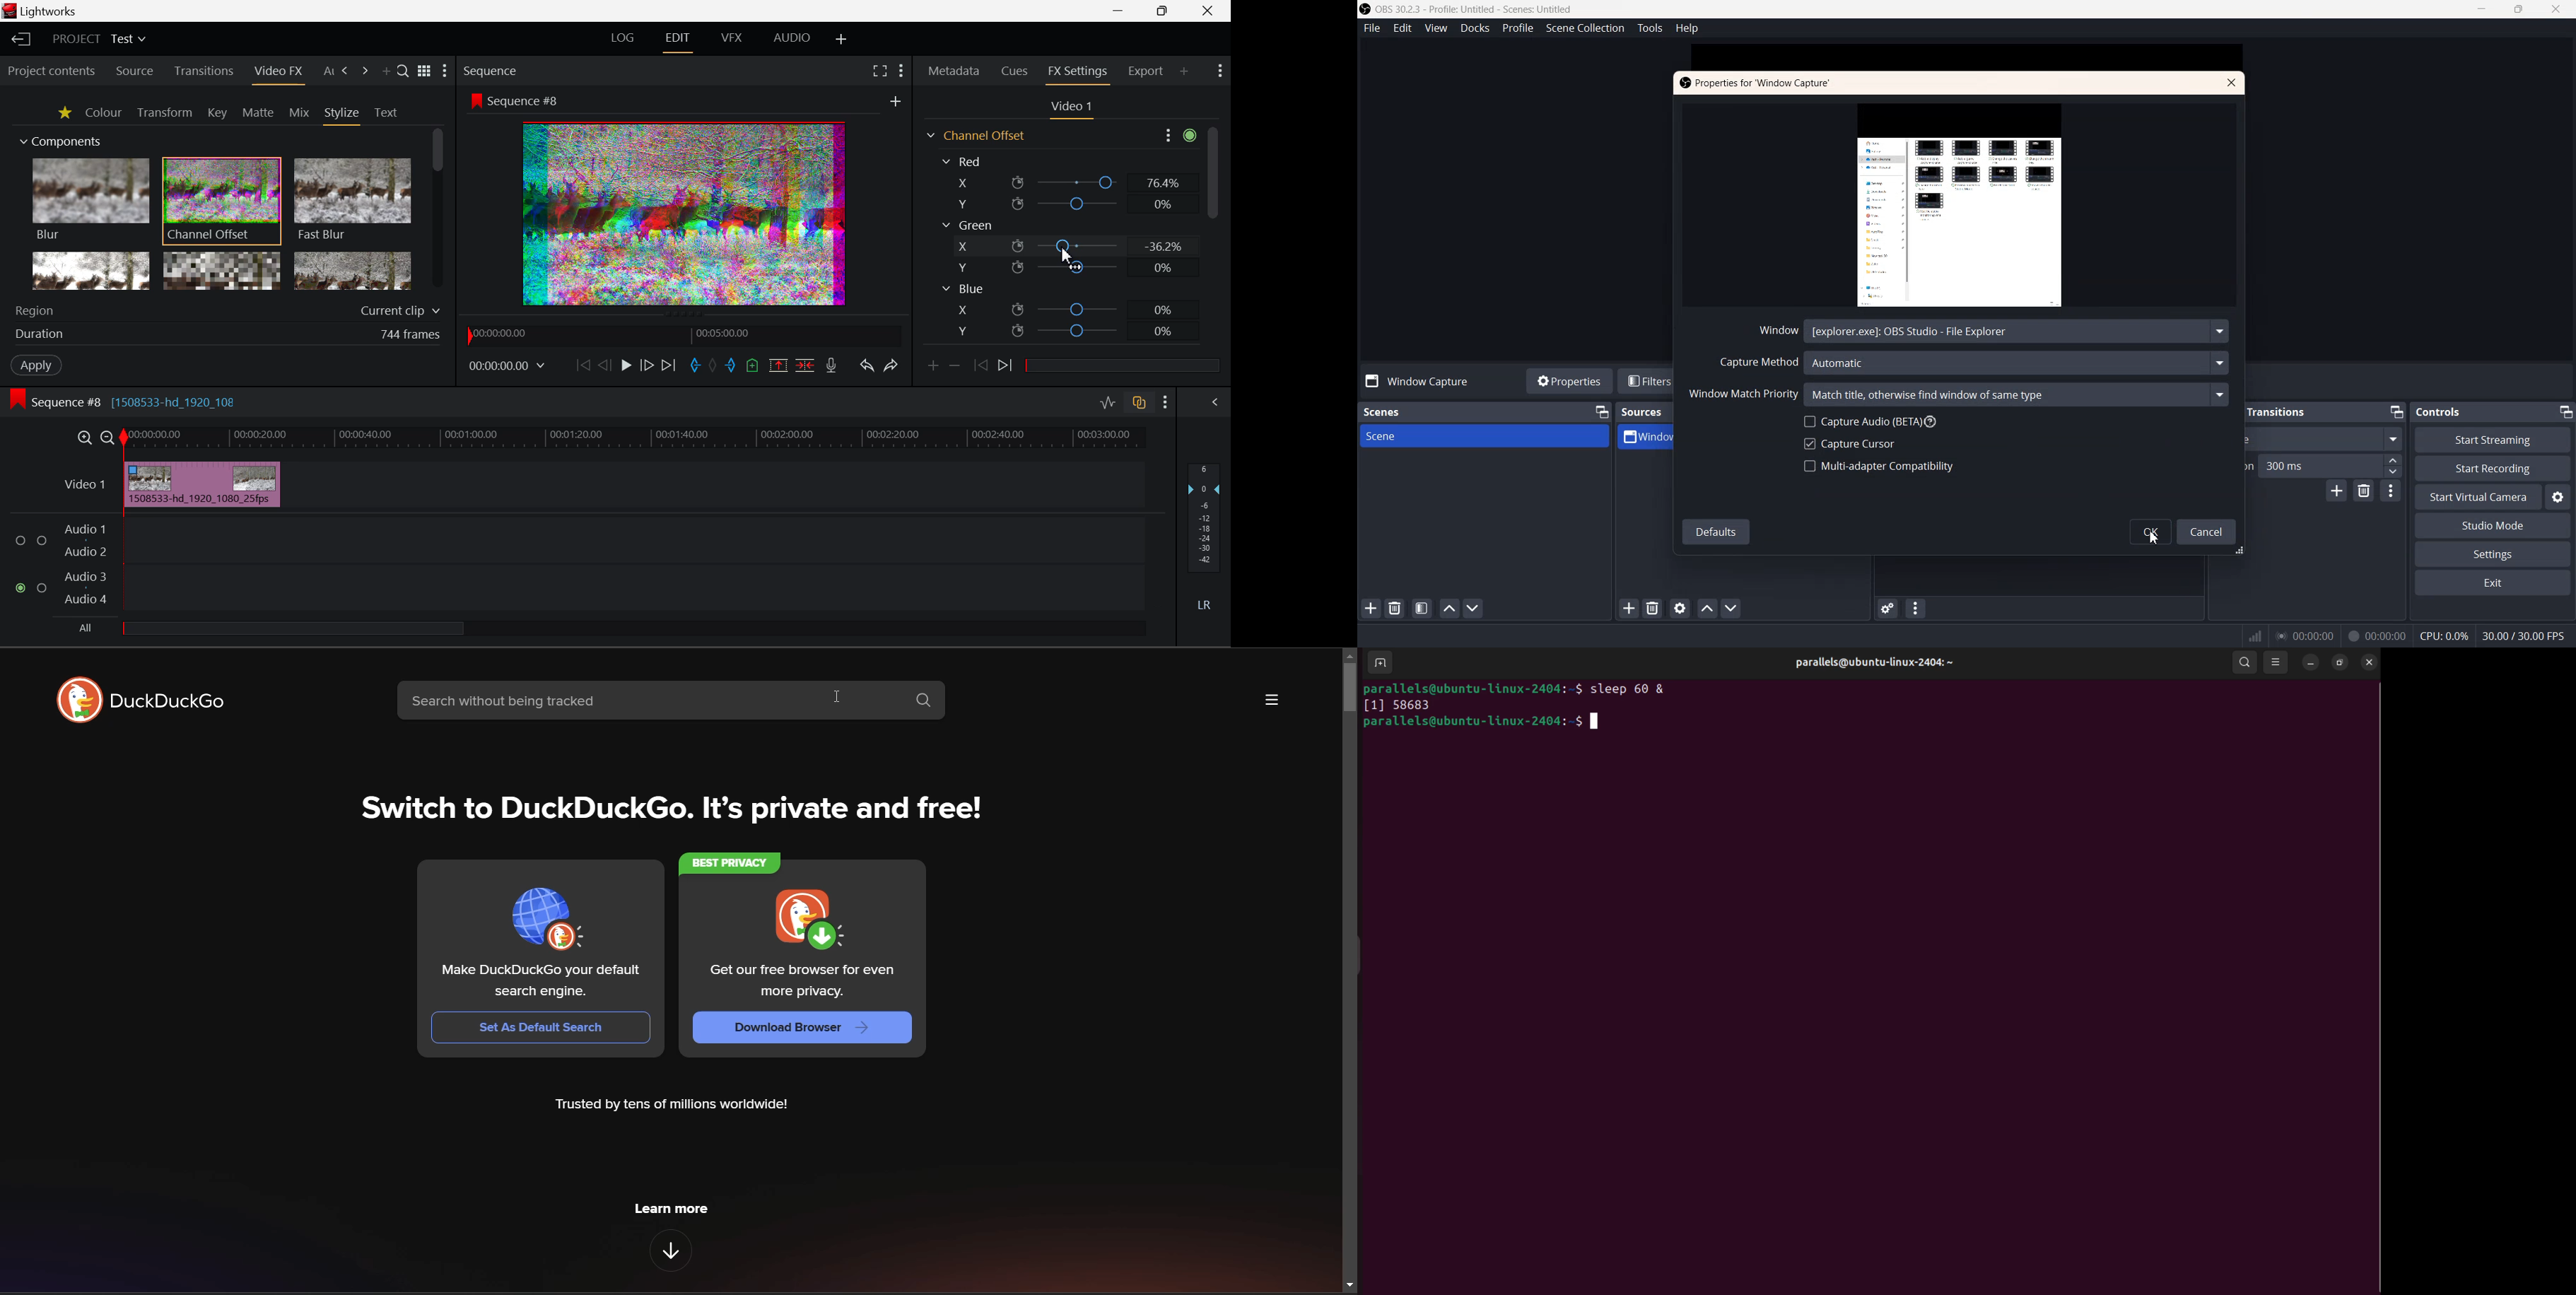 This screenshot has width=2576, height=1316. I want to click on [explorer.exe]: OBS Studio - File Explore, so click(2022, 331).